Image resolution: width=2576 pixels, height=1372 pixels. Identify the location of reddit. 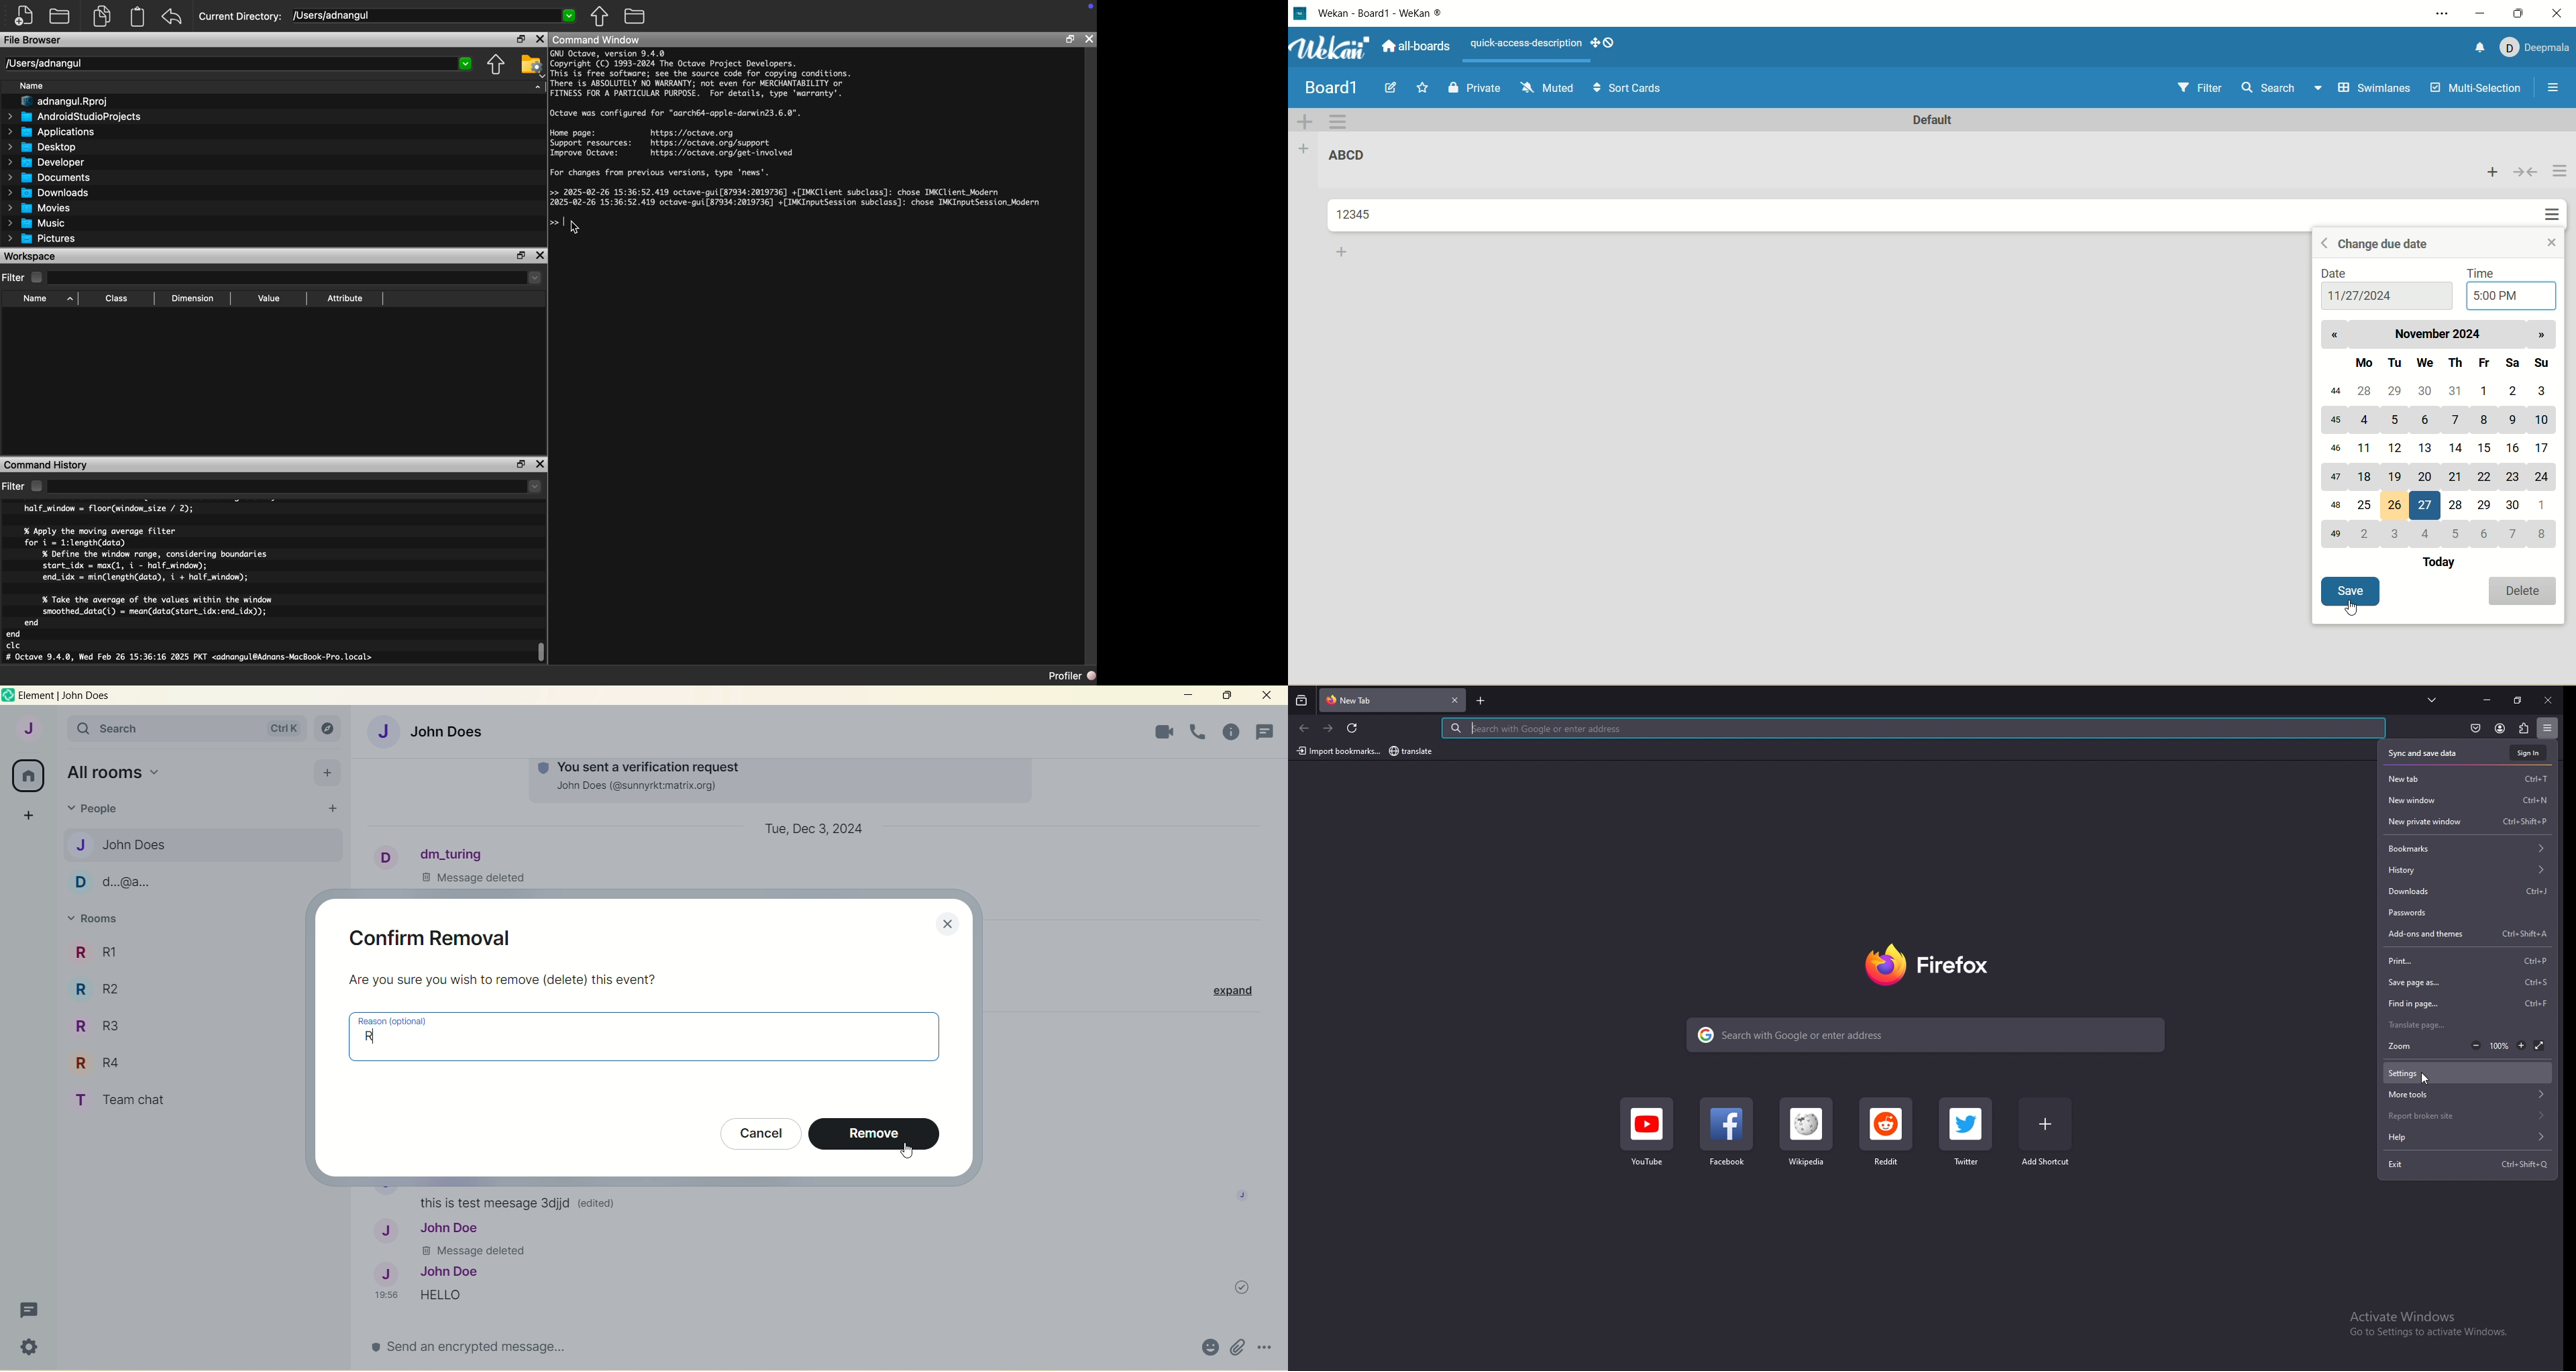
(1887, 1134).